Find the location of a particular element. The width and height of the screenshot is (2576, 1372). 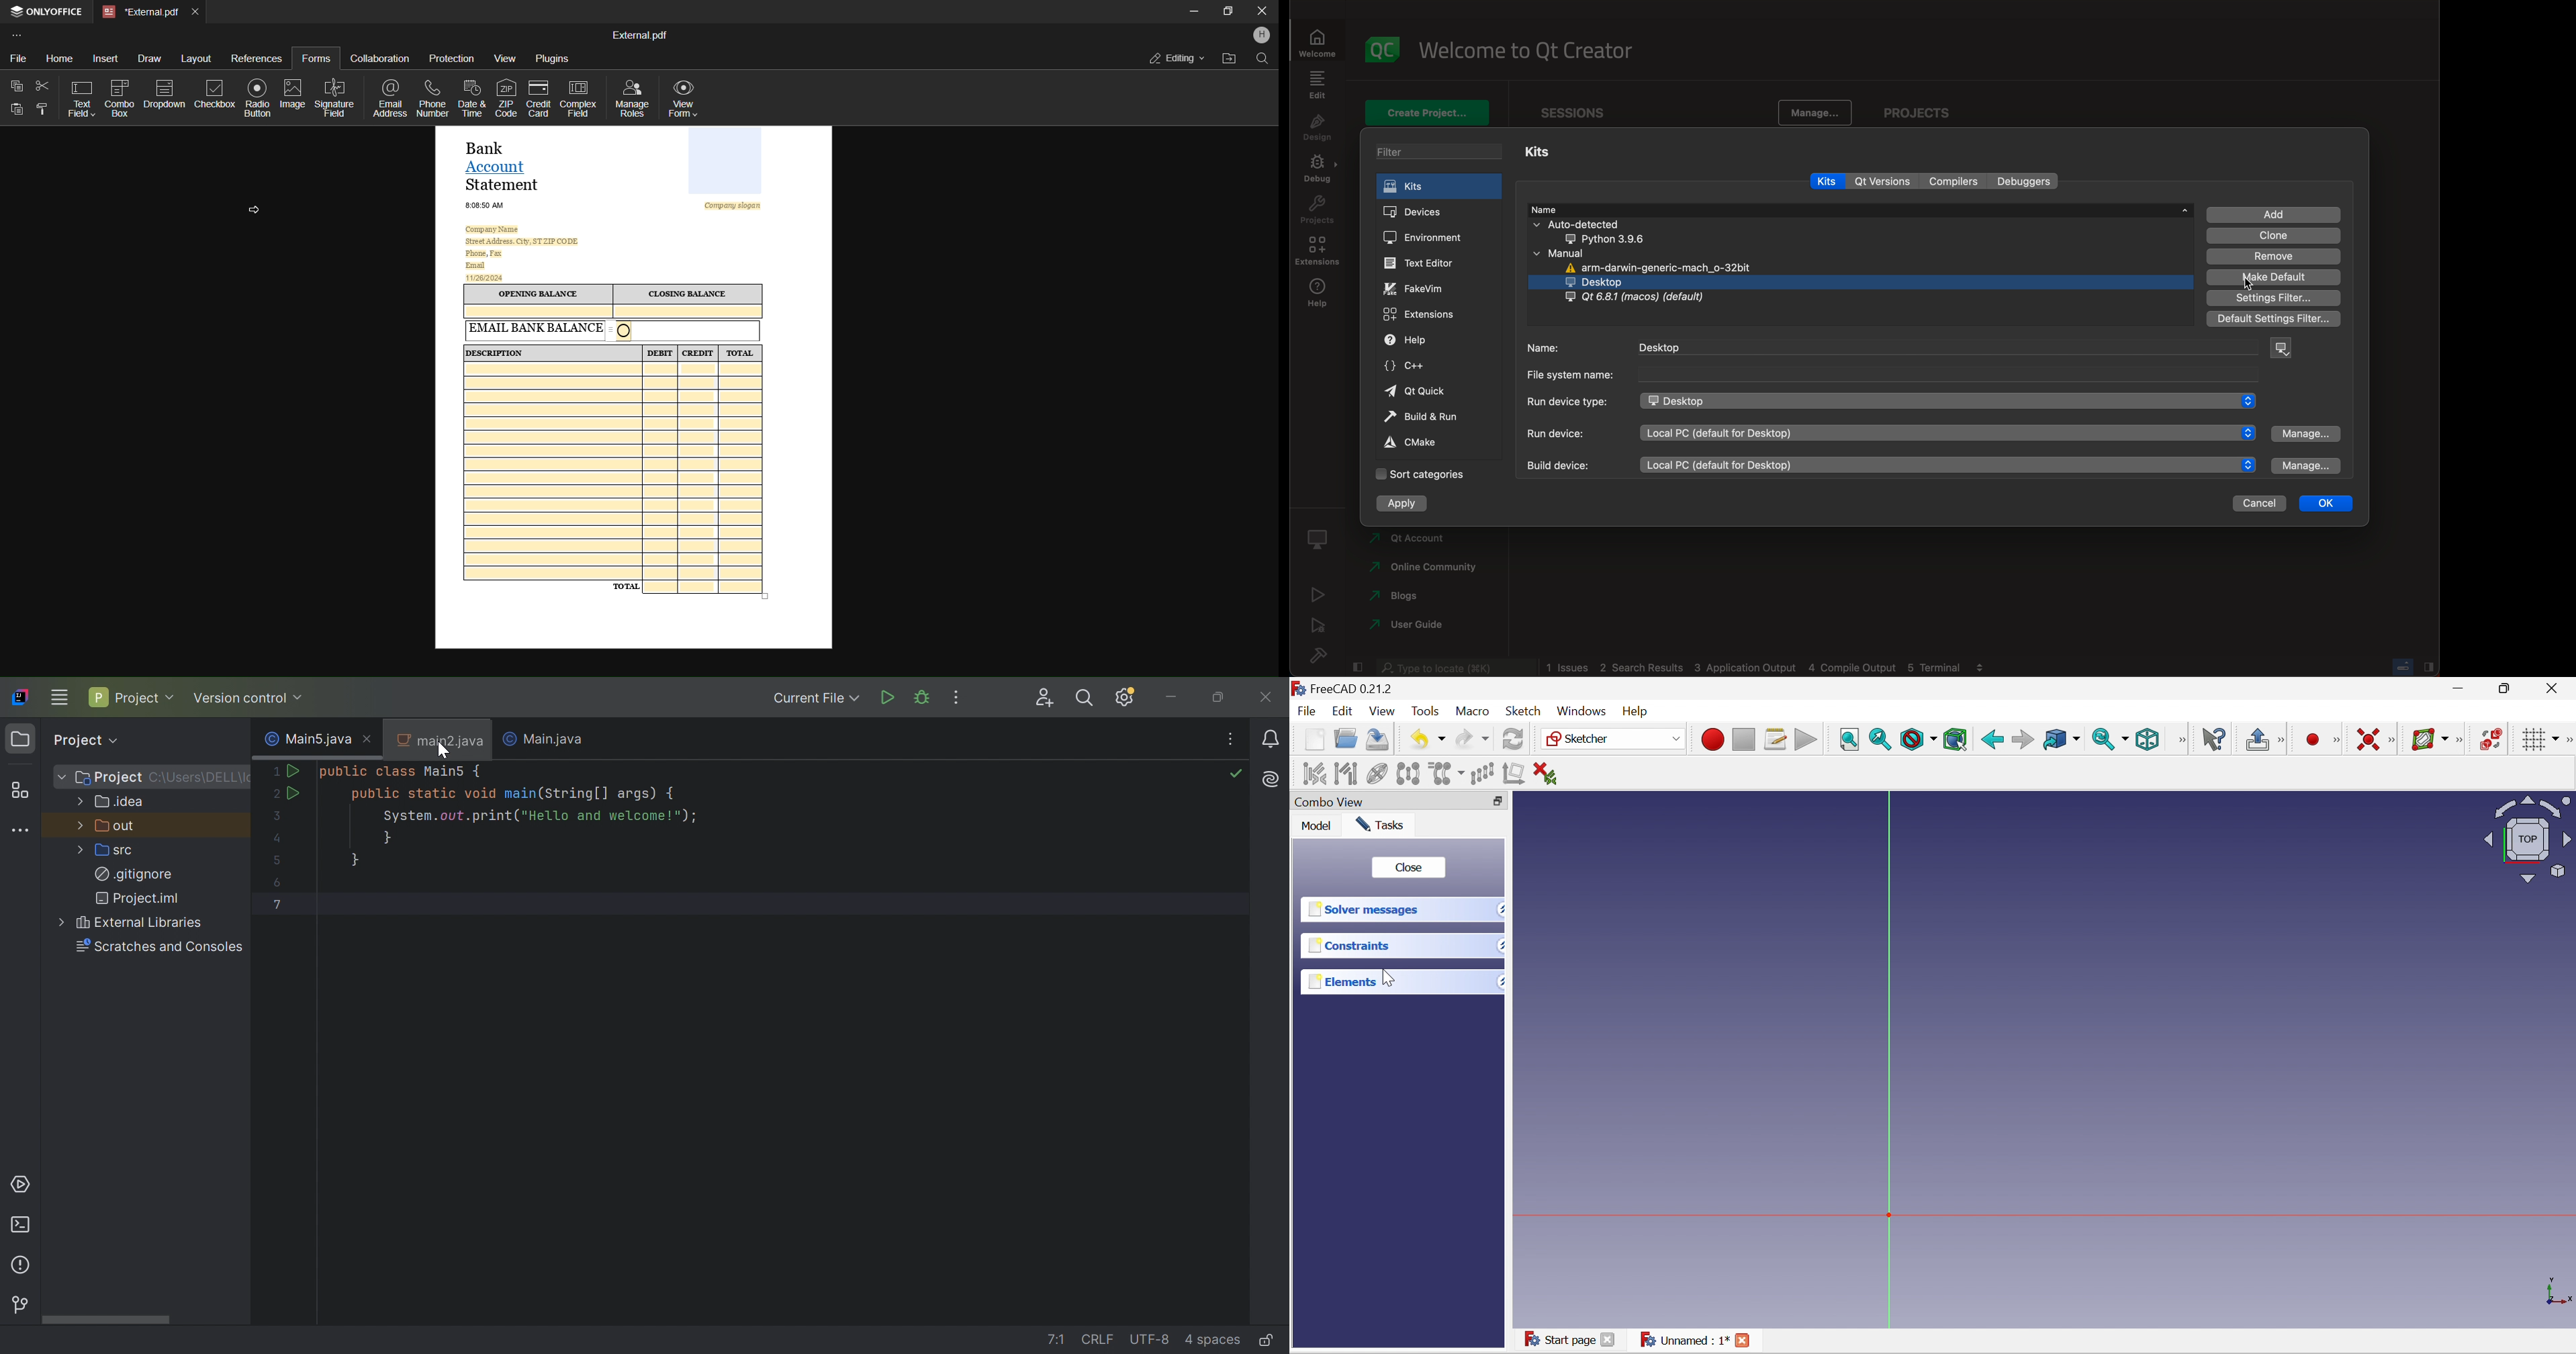

customize toolbar is located at coordinates (19, 35).